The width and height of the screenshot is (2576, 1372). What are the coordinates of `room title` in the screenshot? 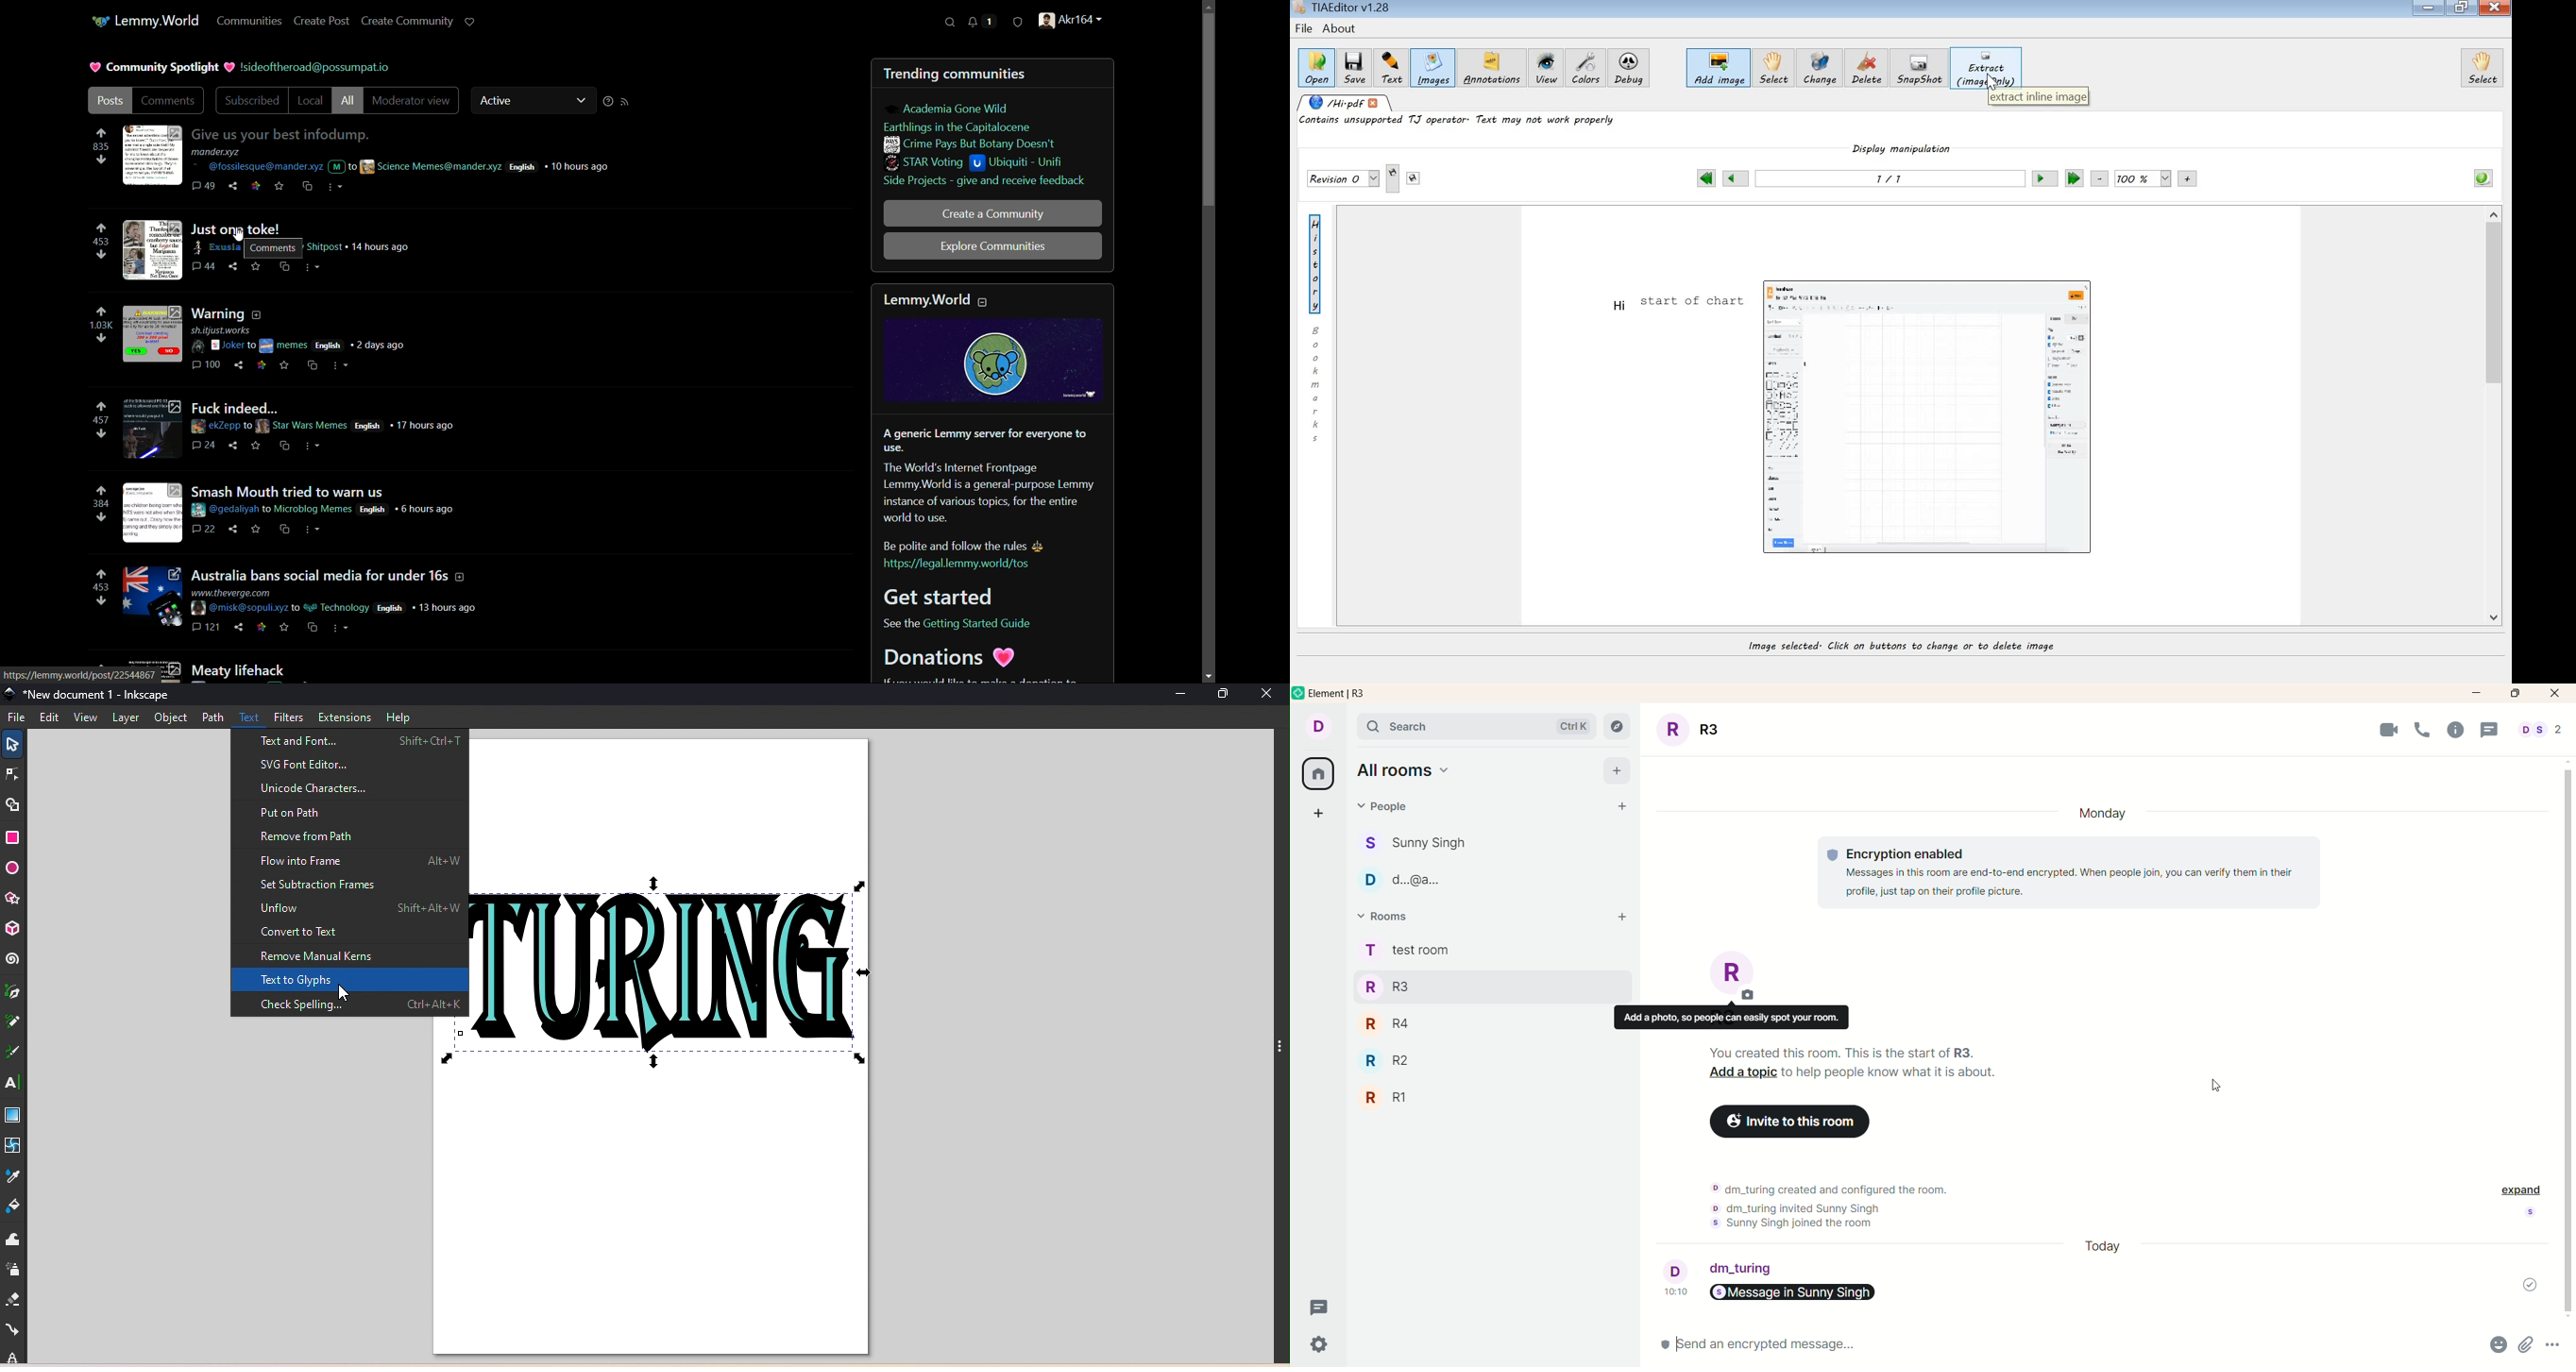 It's located at (1695, 726).